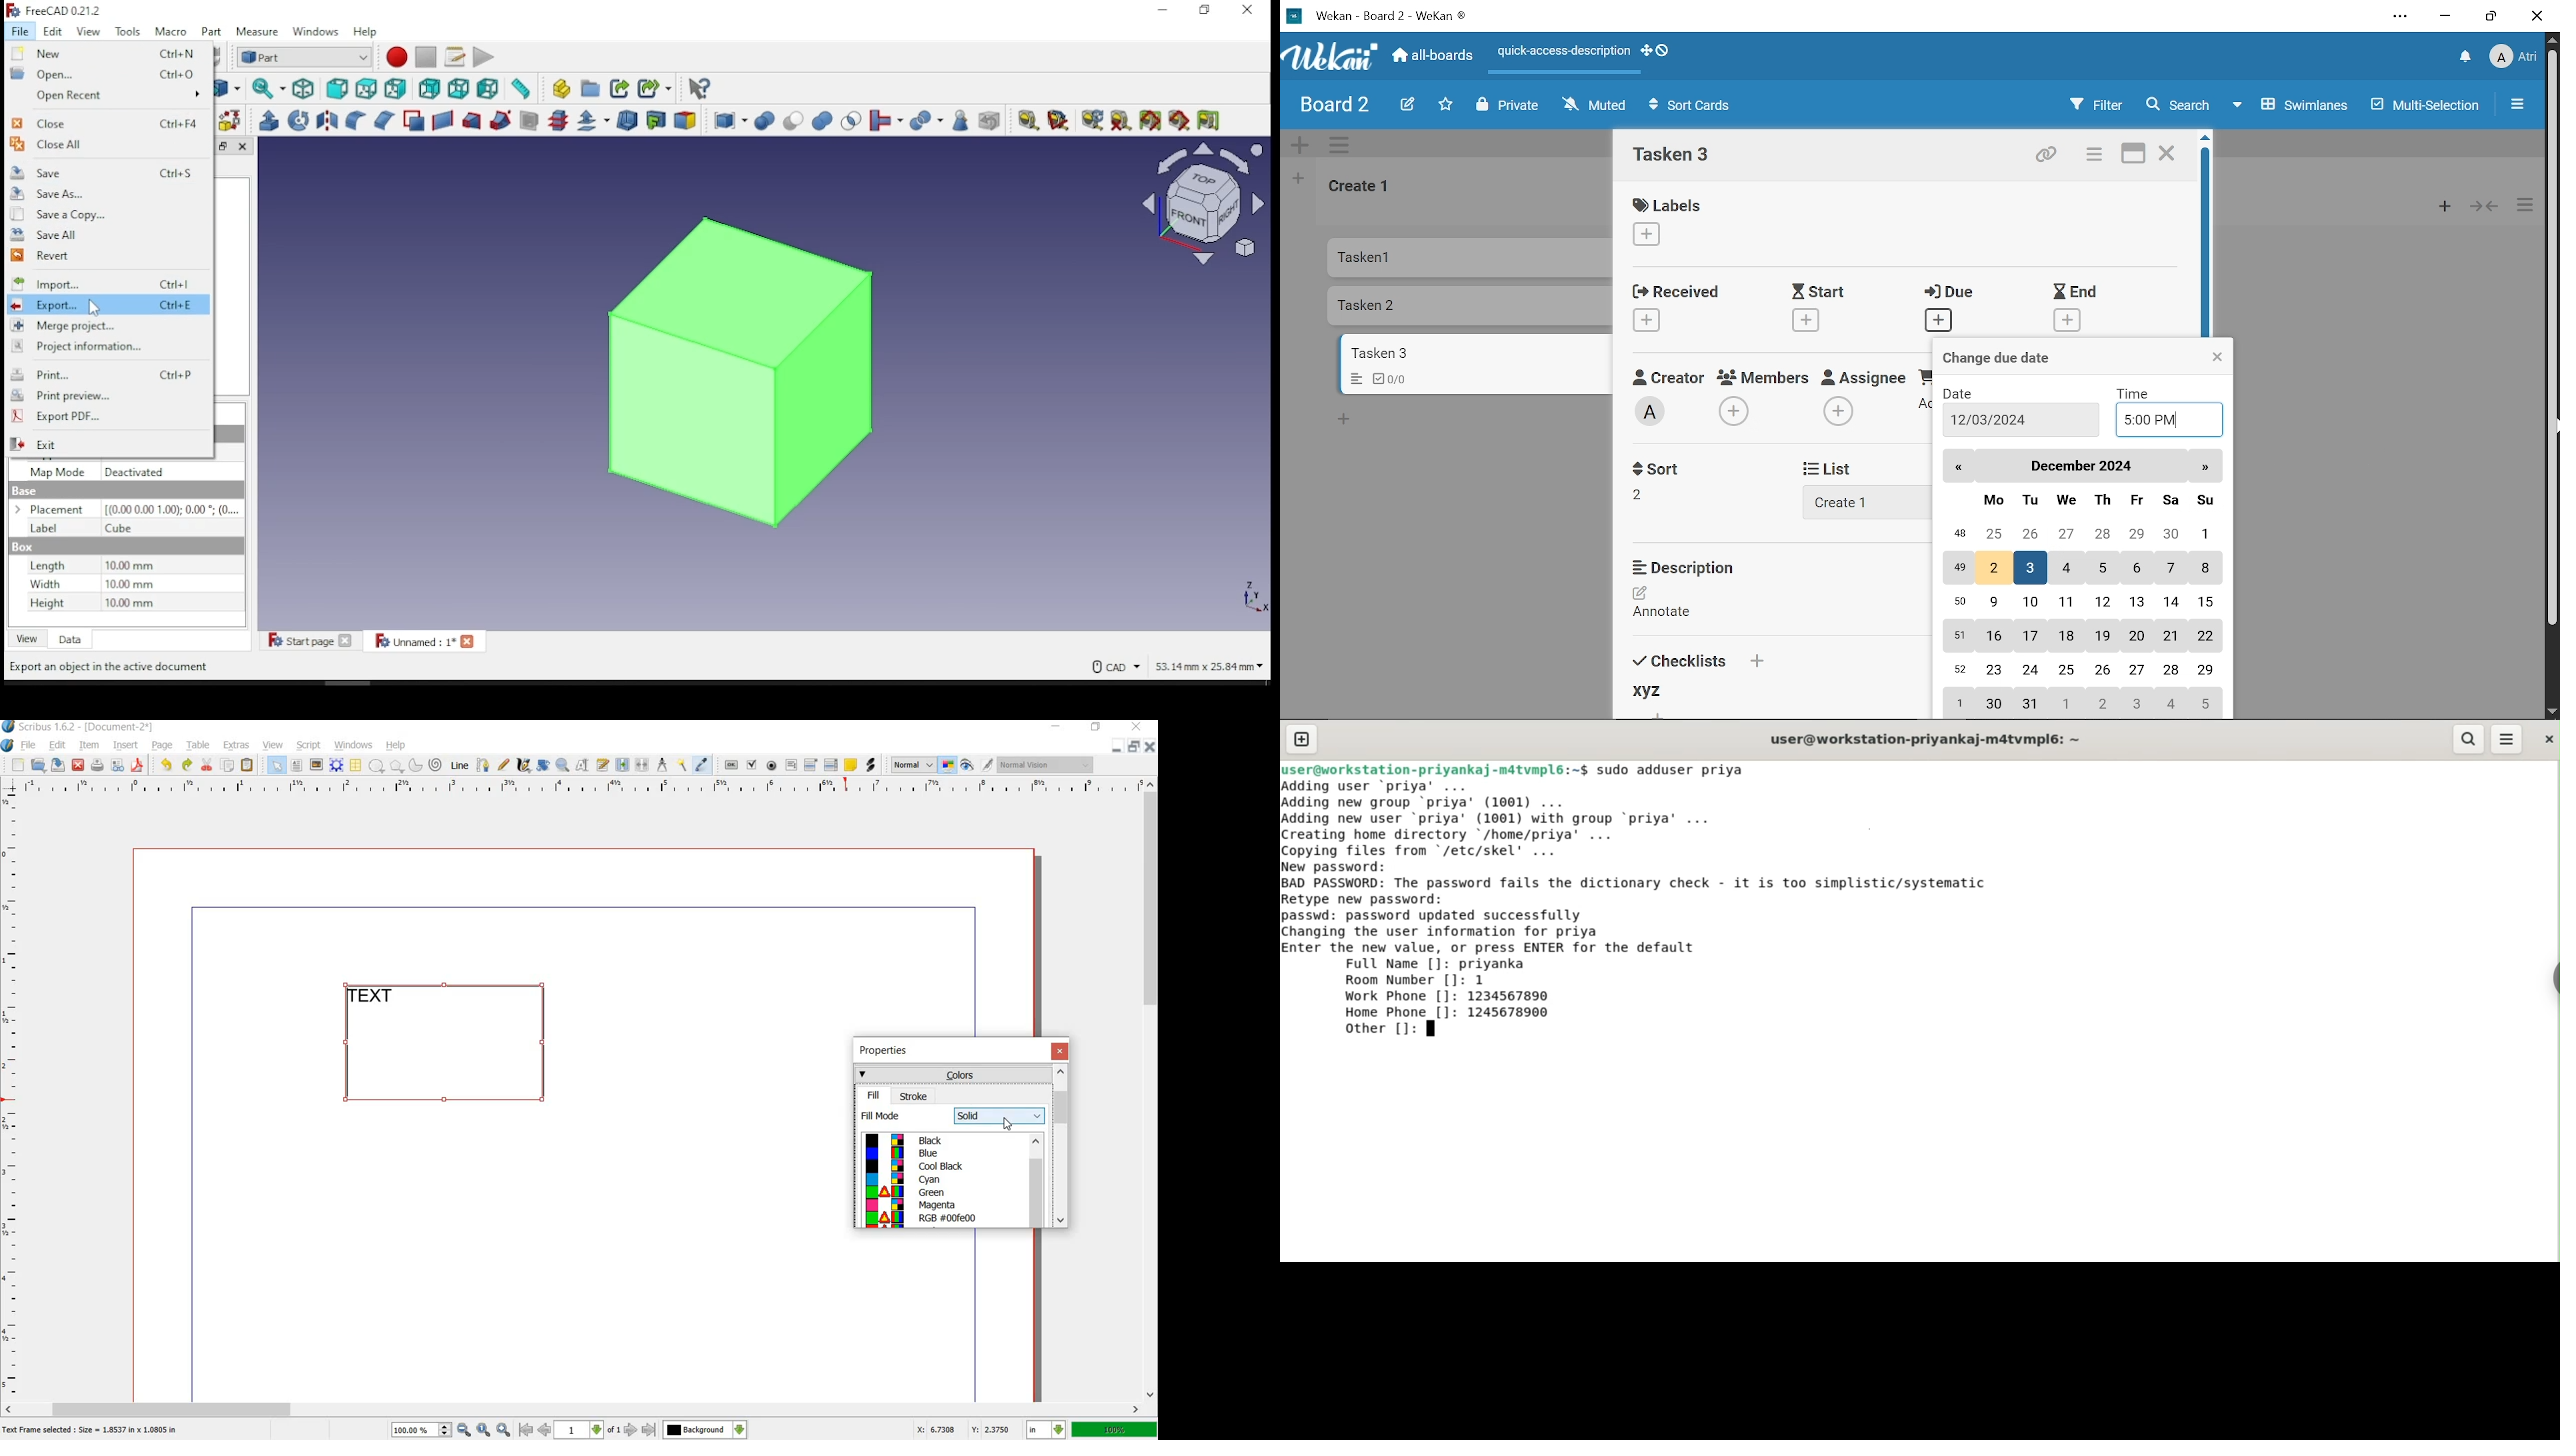  What do you see at coordinates (1001, 1116) in the screenshot?
I see `solid` at bounding box center [1001, 1116].